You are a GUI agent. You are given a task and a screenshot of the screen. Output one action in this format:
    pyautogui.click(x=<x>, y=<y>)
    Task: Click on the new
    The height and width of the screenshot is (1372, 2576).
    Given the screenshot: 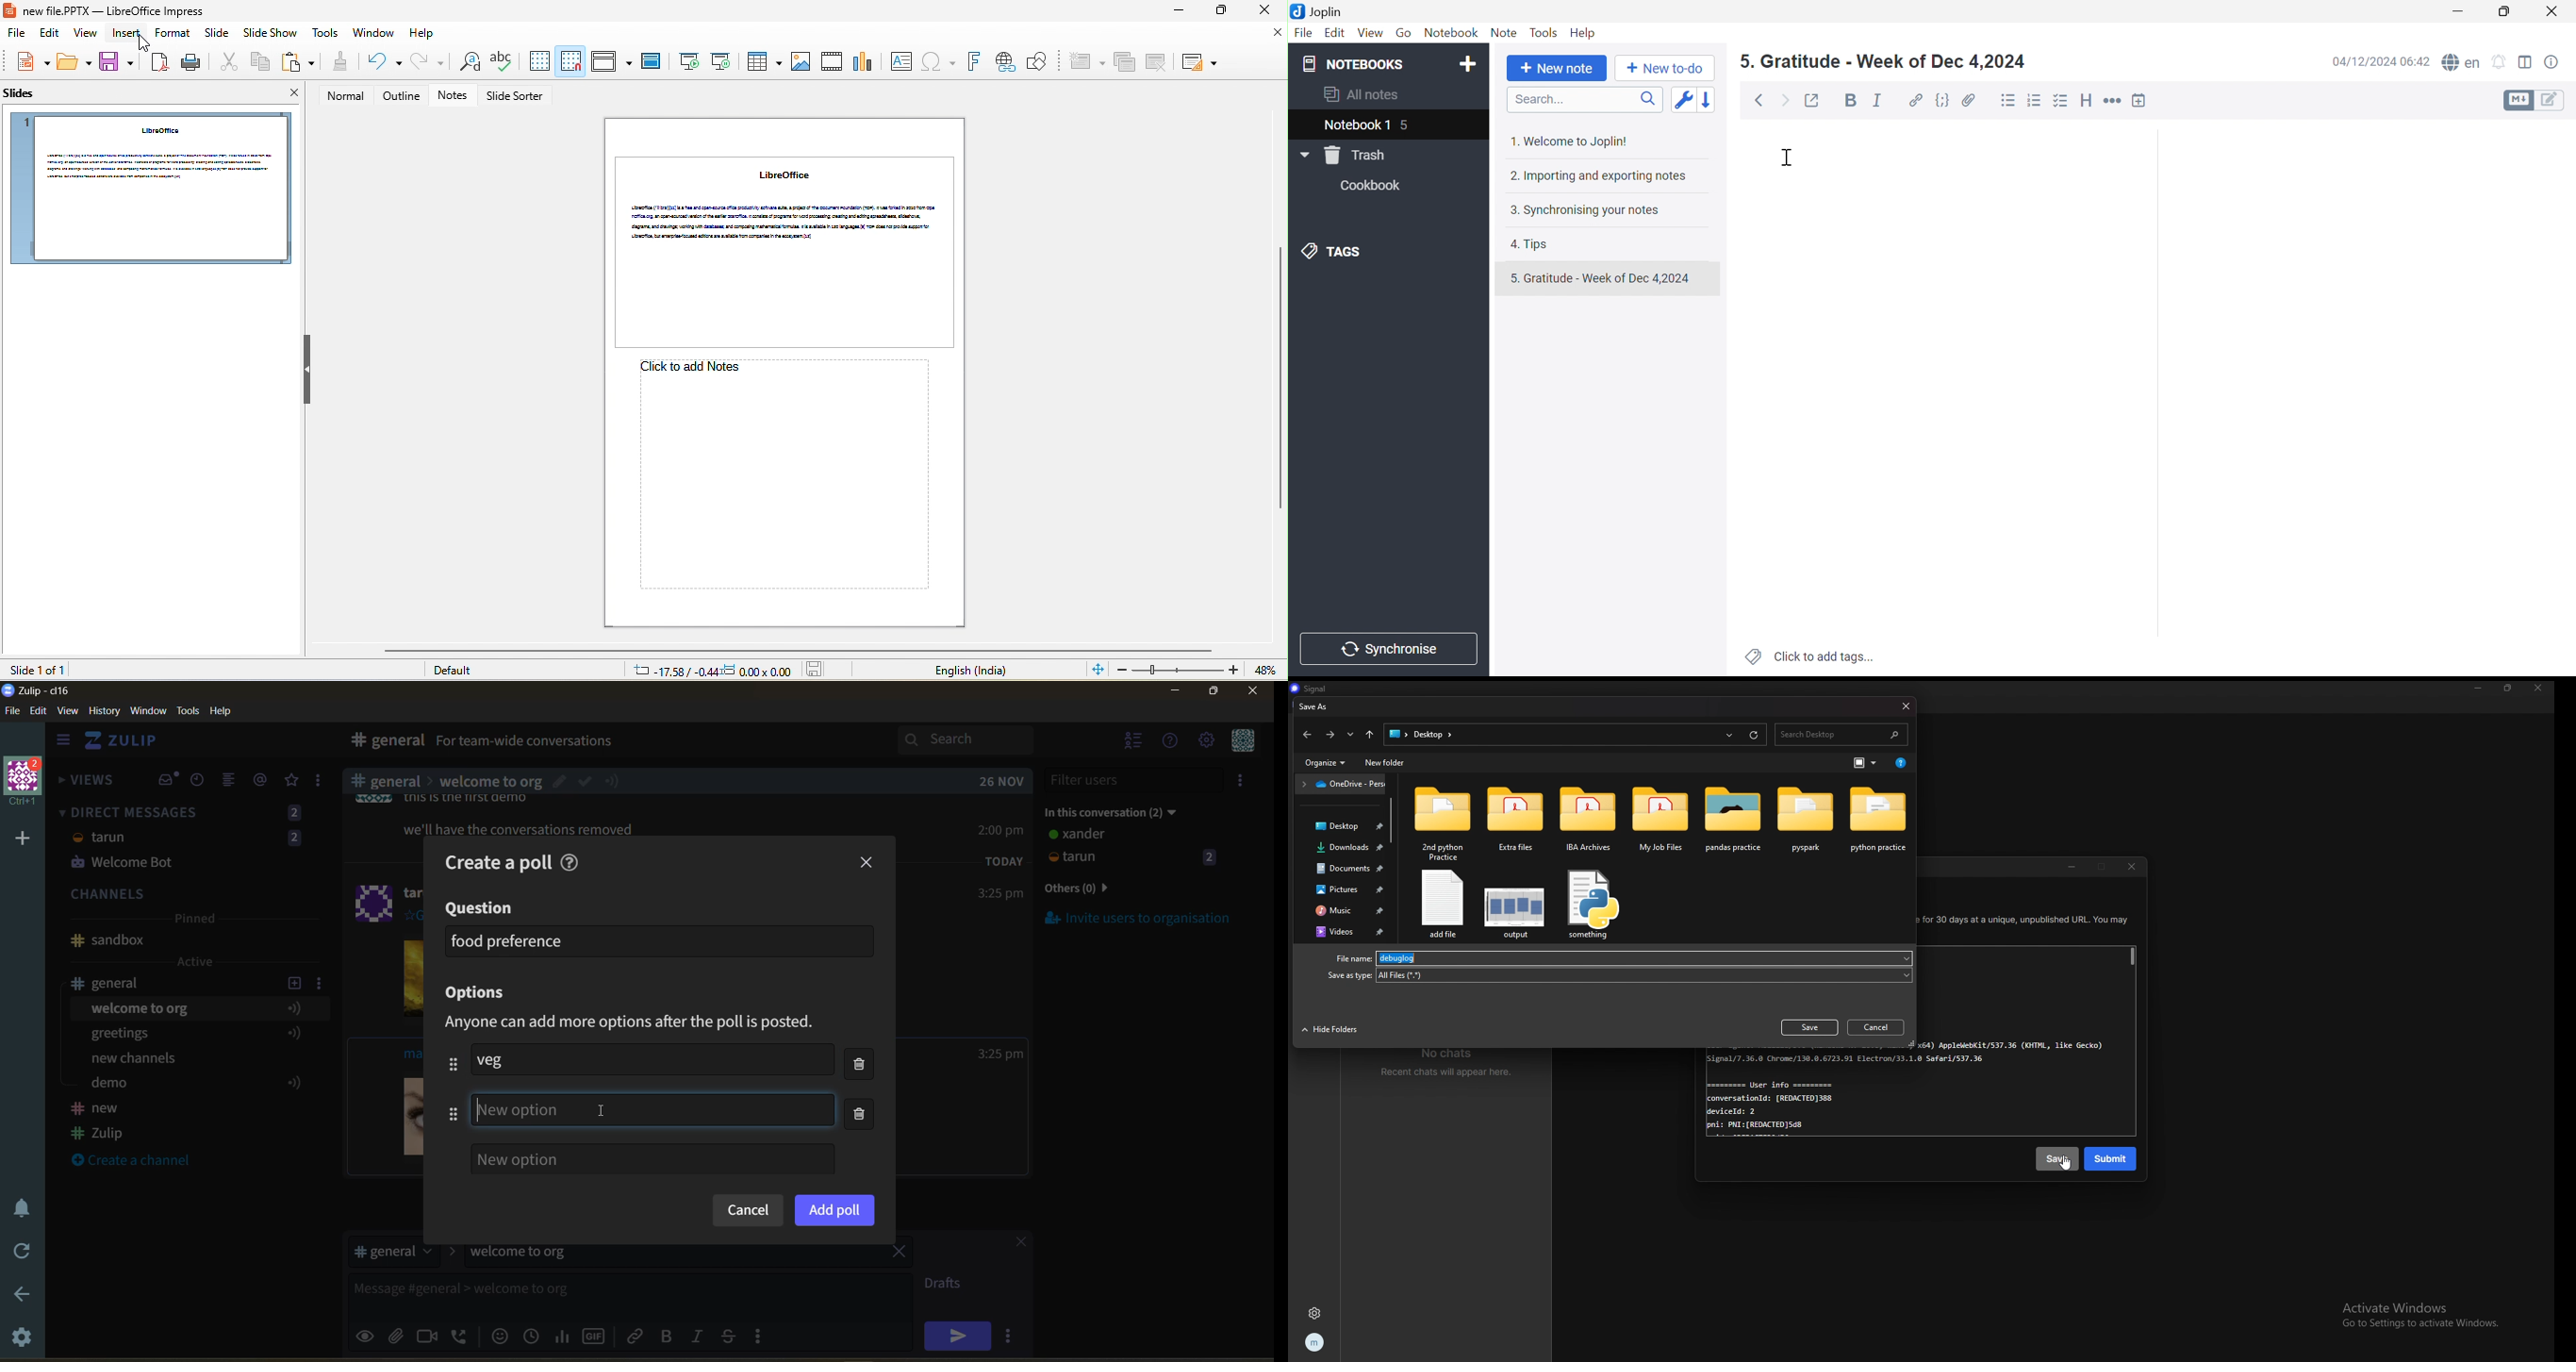 What is the action you would take?
    pyautogui.click(x=28, y=62)
    